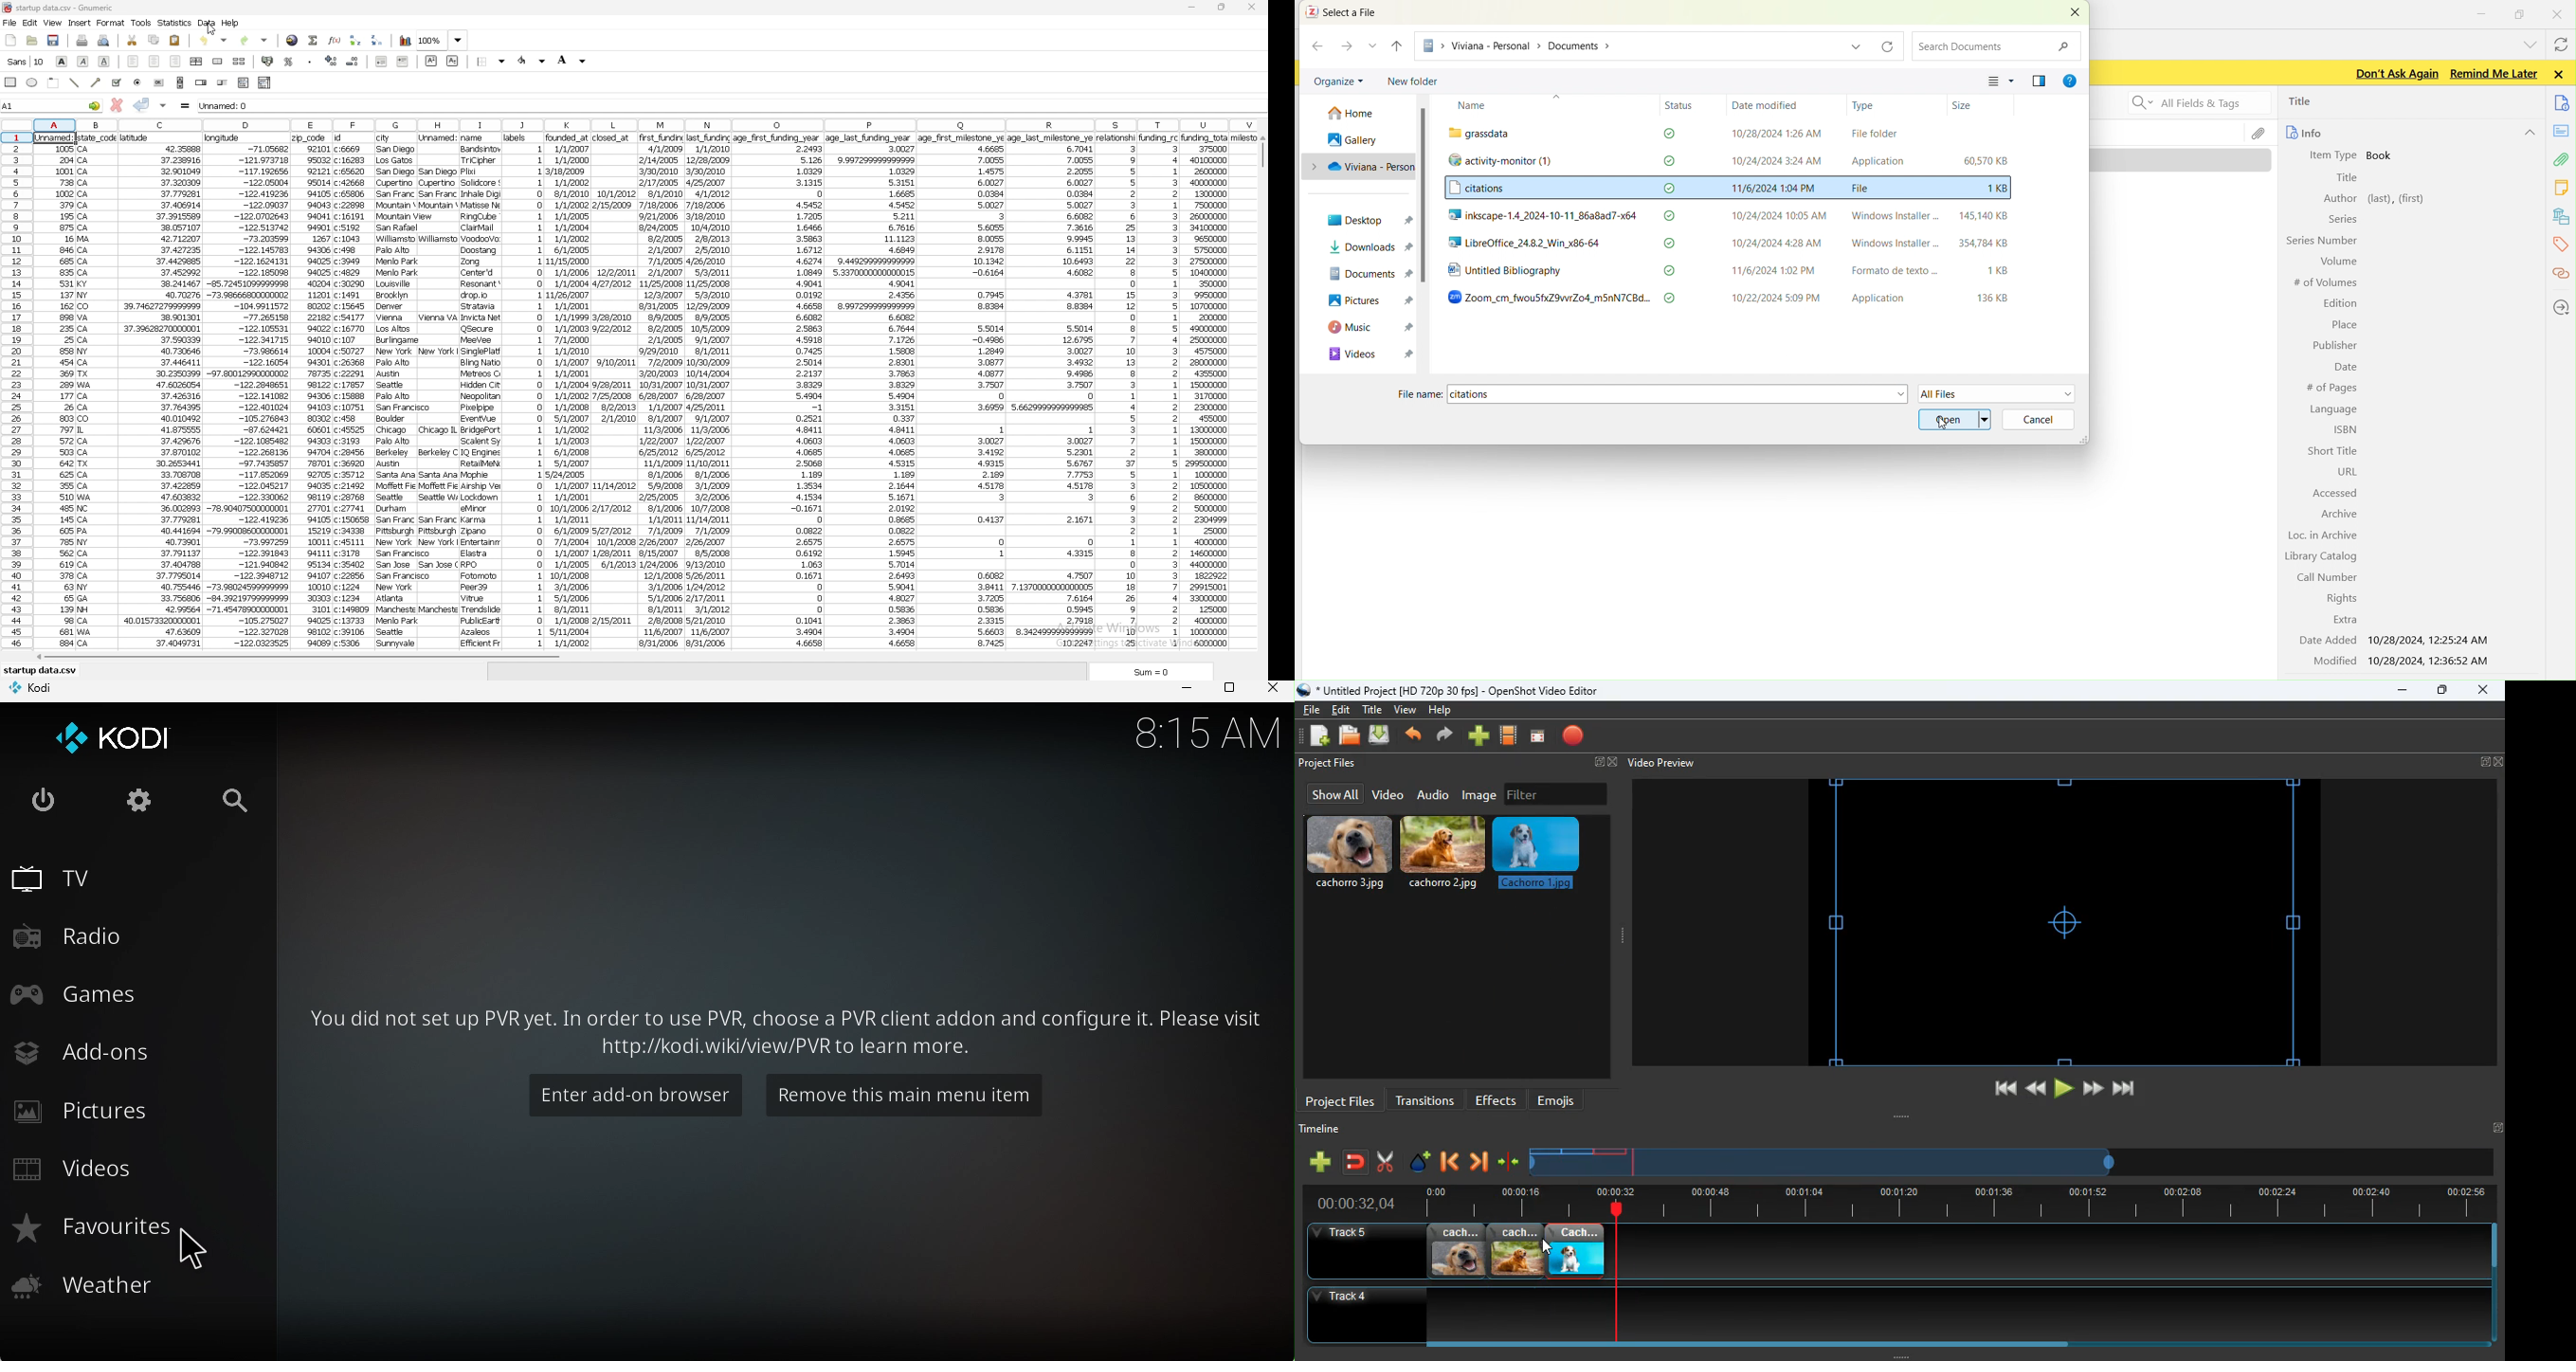 The width and height of the screenshot is (2576, 1372). What do you see at coordinates (1342, 83) in the screenshot?
I see `organize` at bounding box center [1342, 83].